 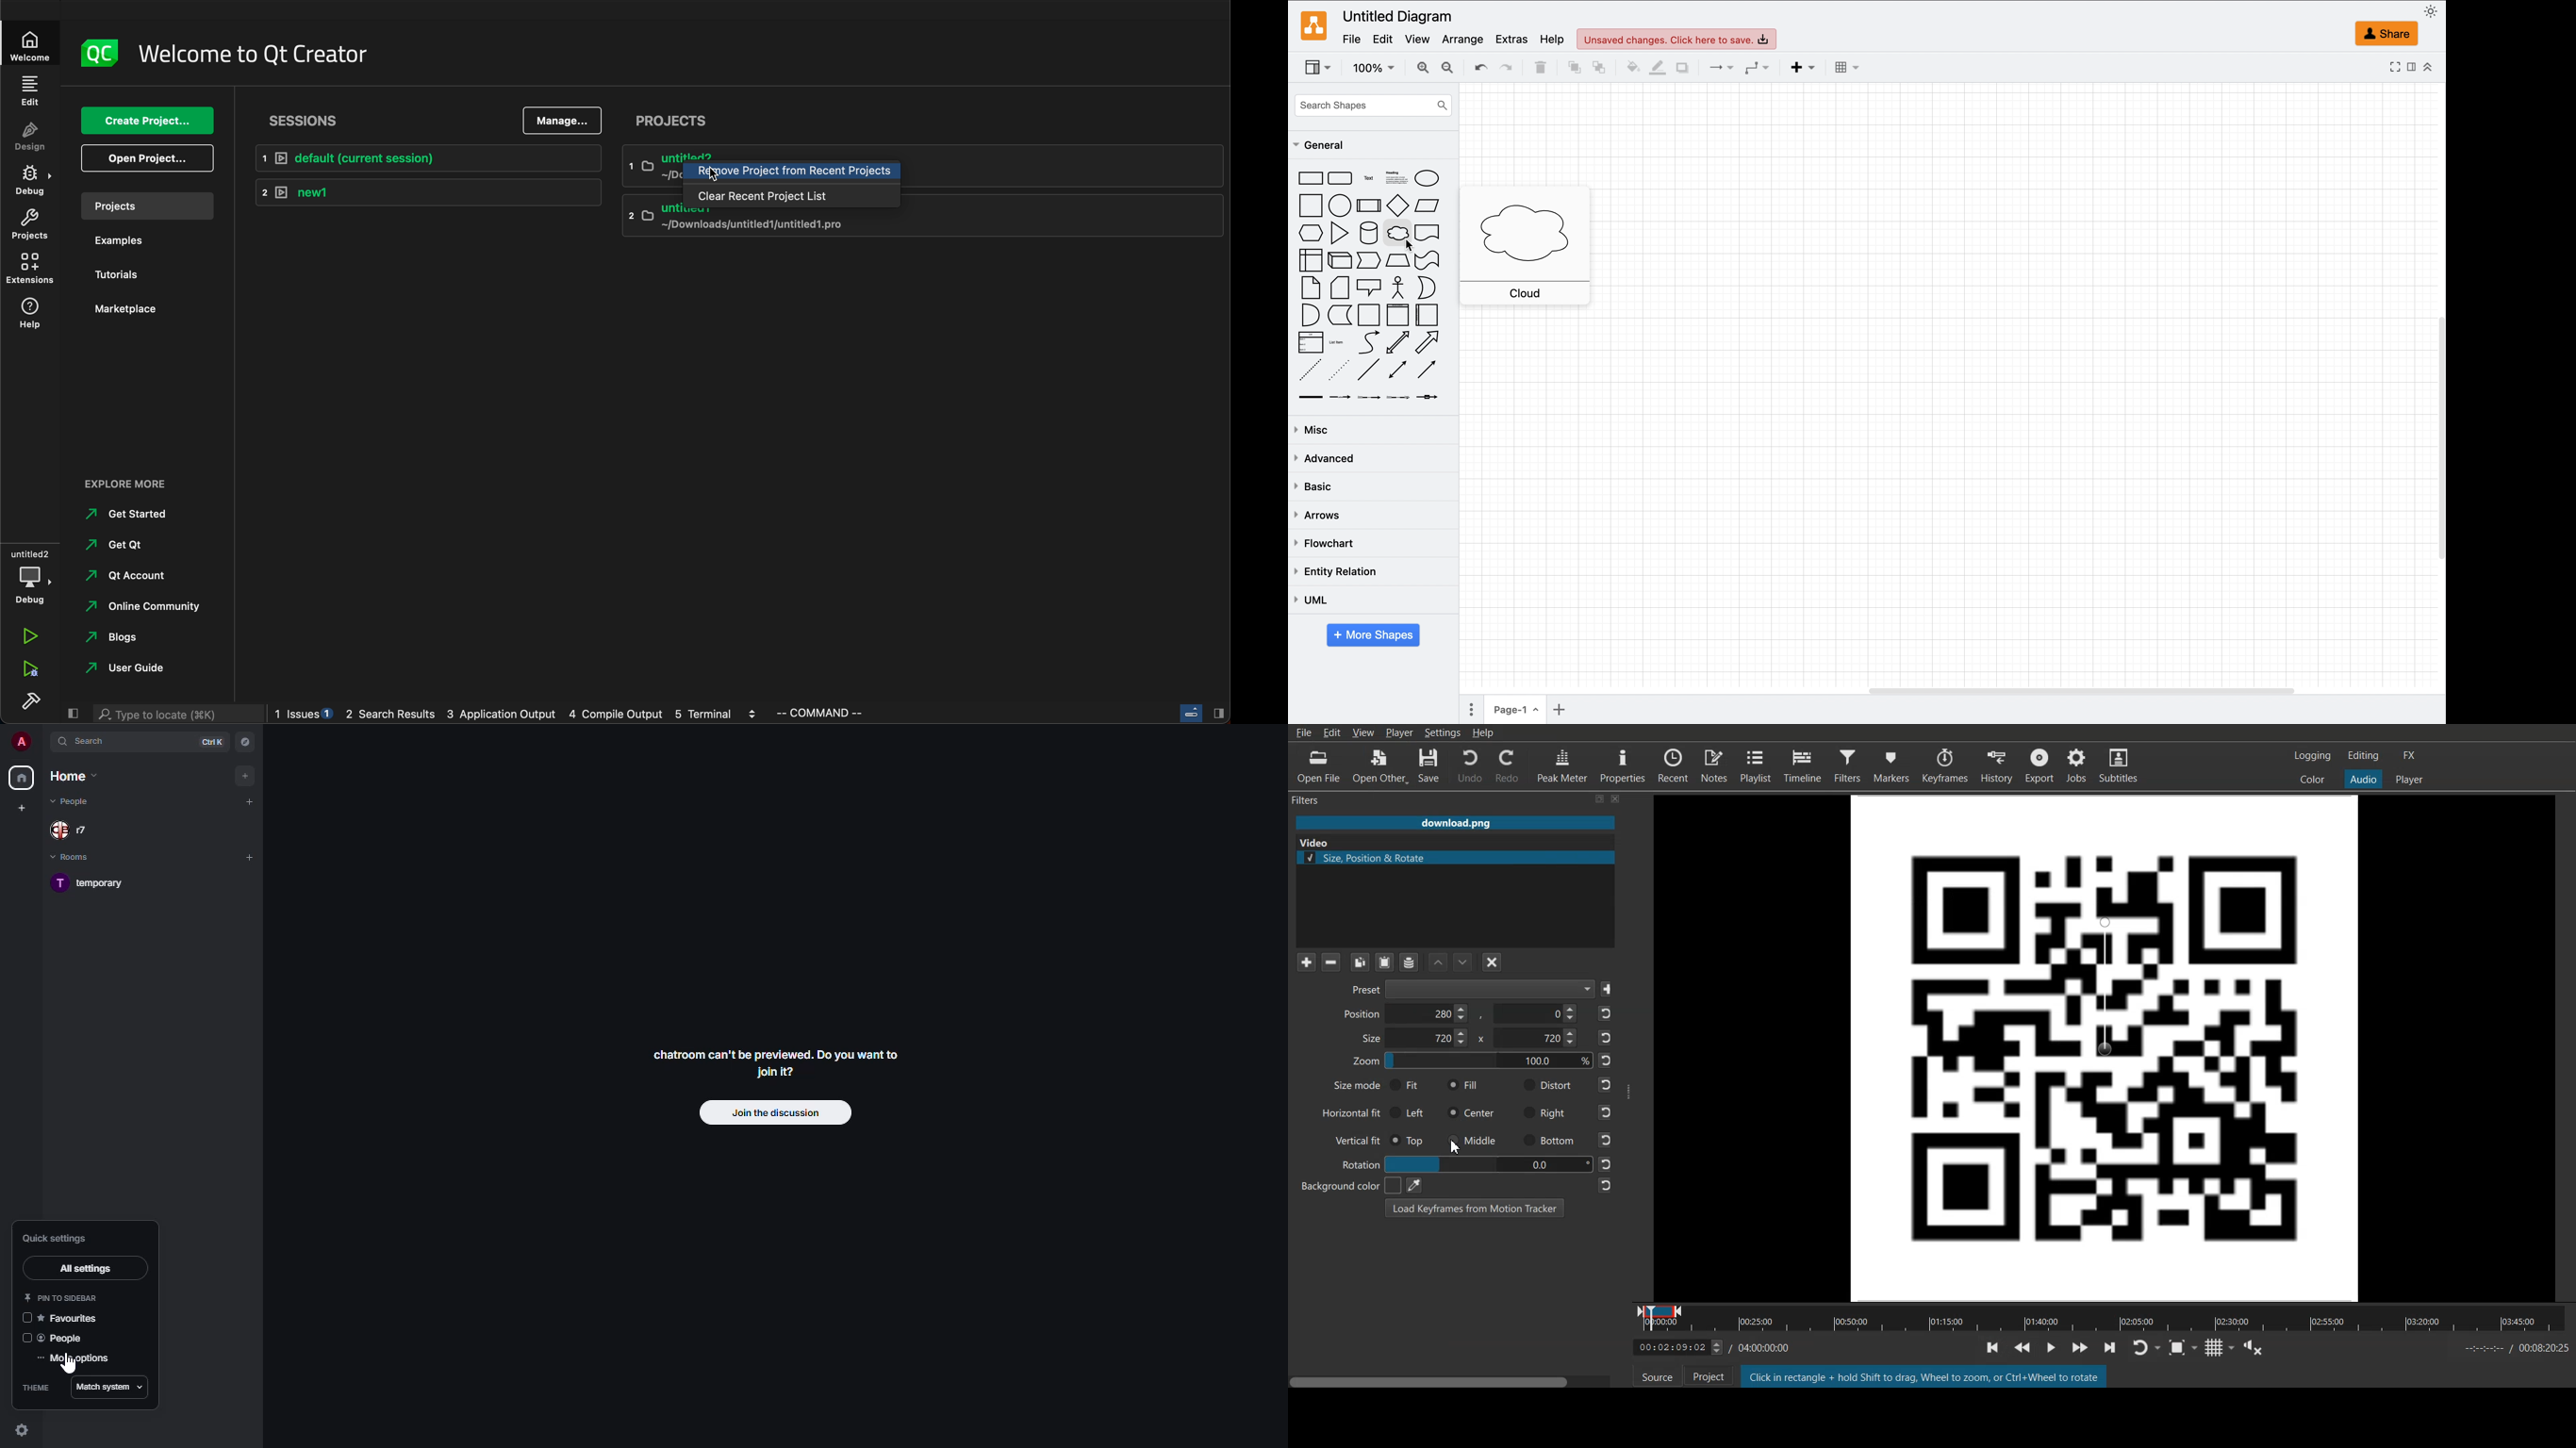 I want to click on appearence, so click(x=2433, y=11).